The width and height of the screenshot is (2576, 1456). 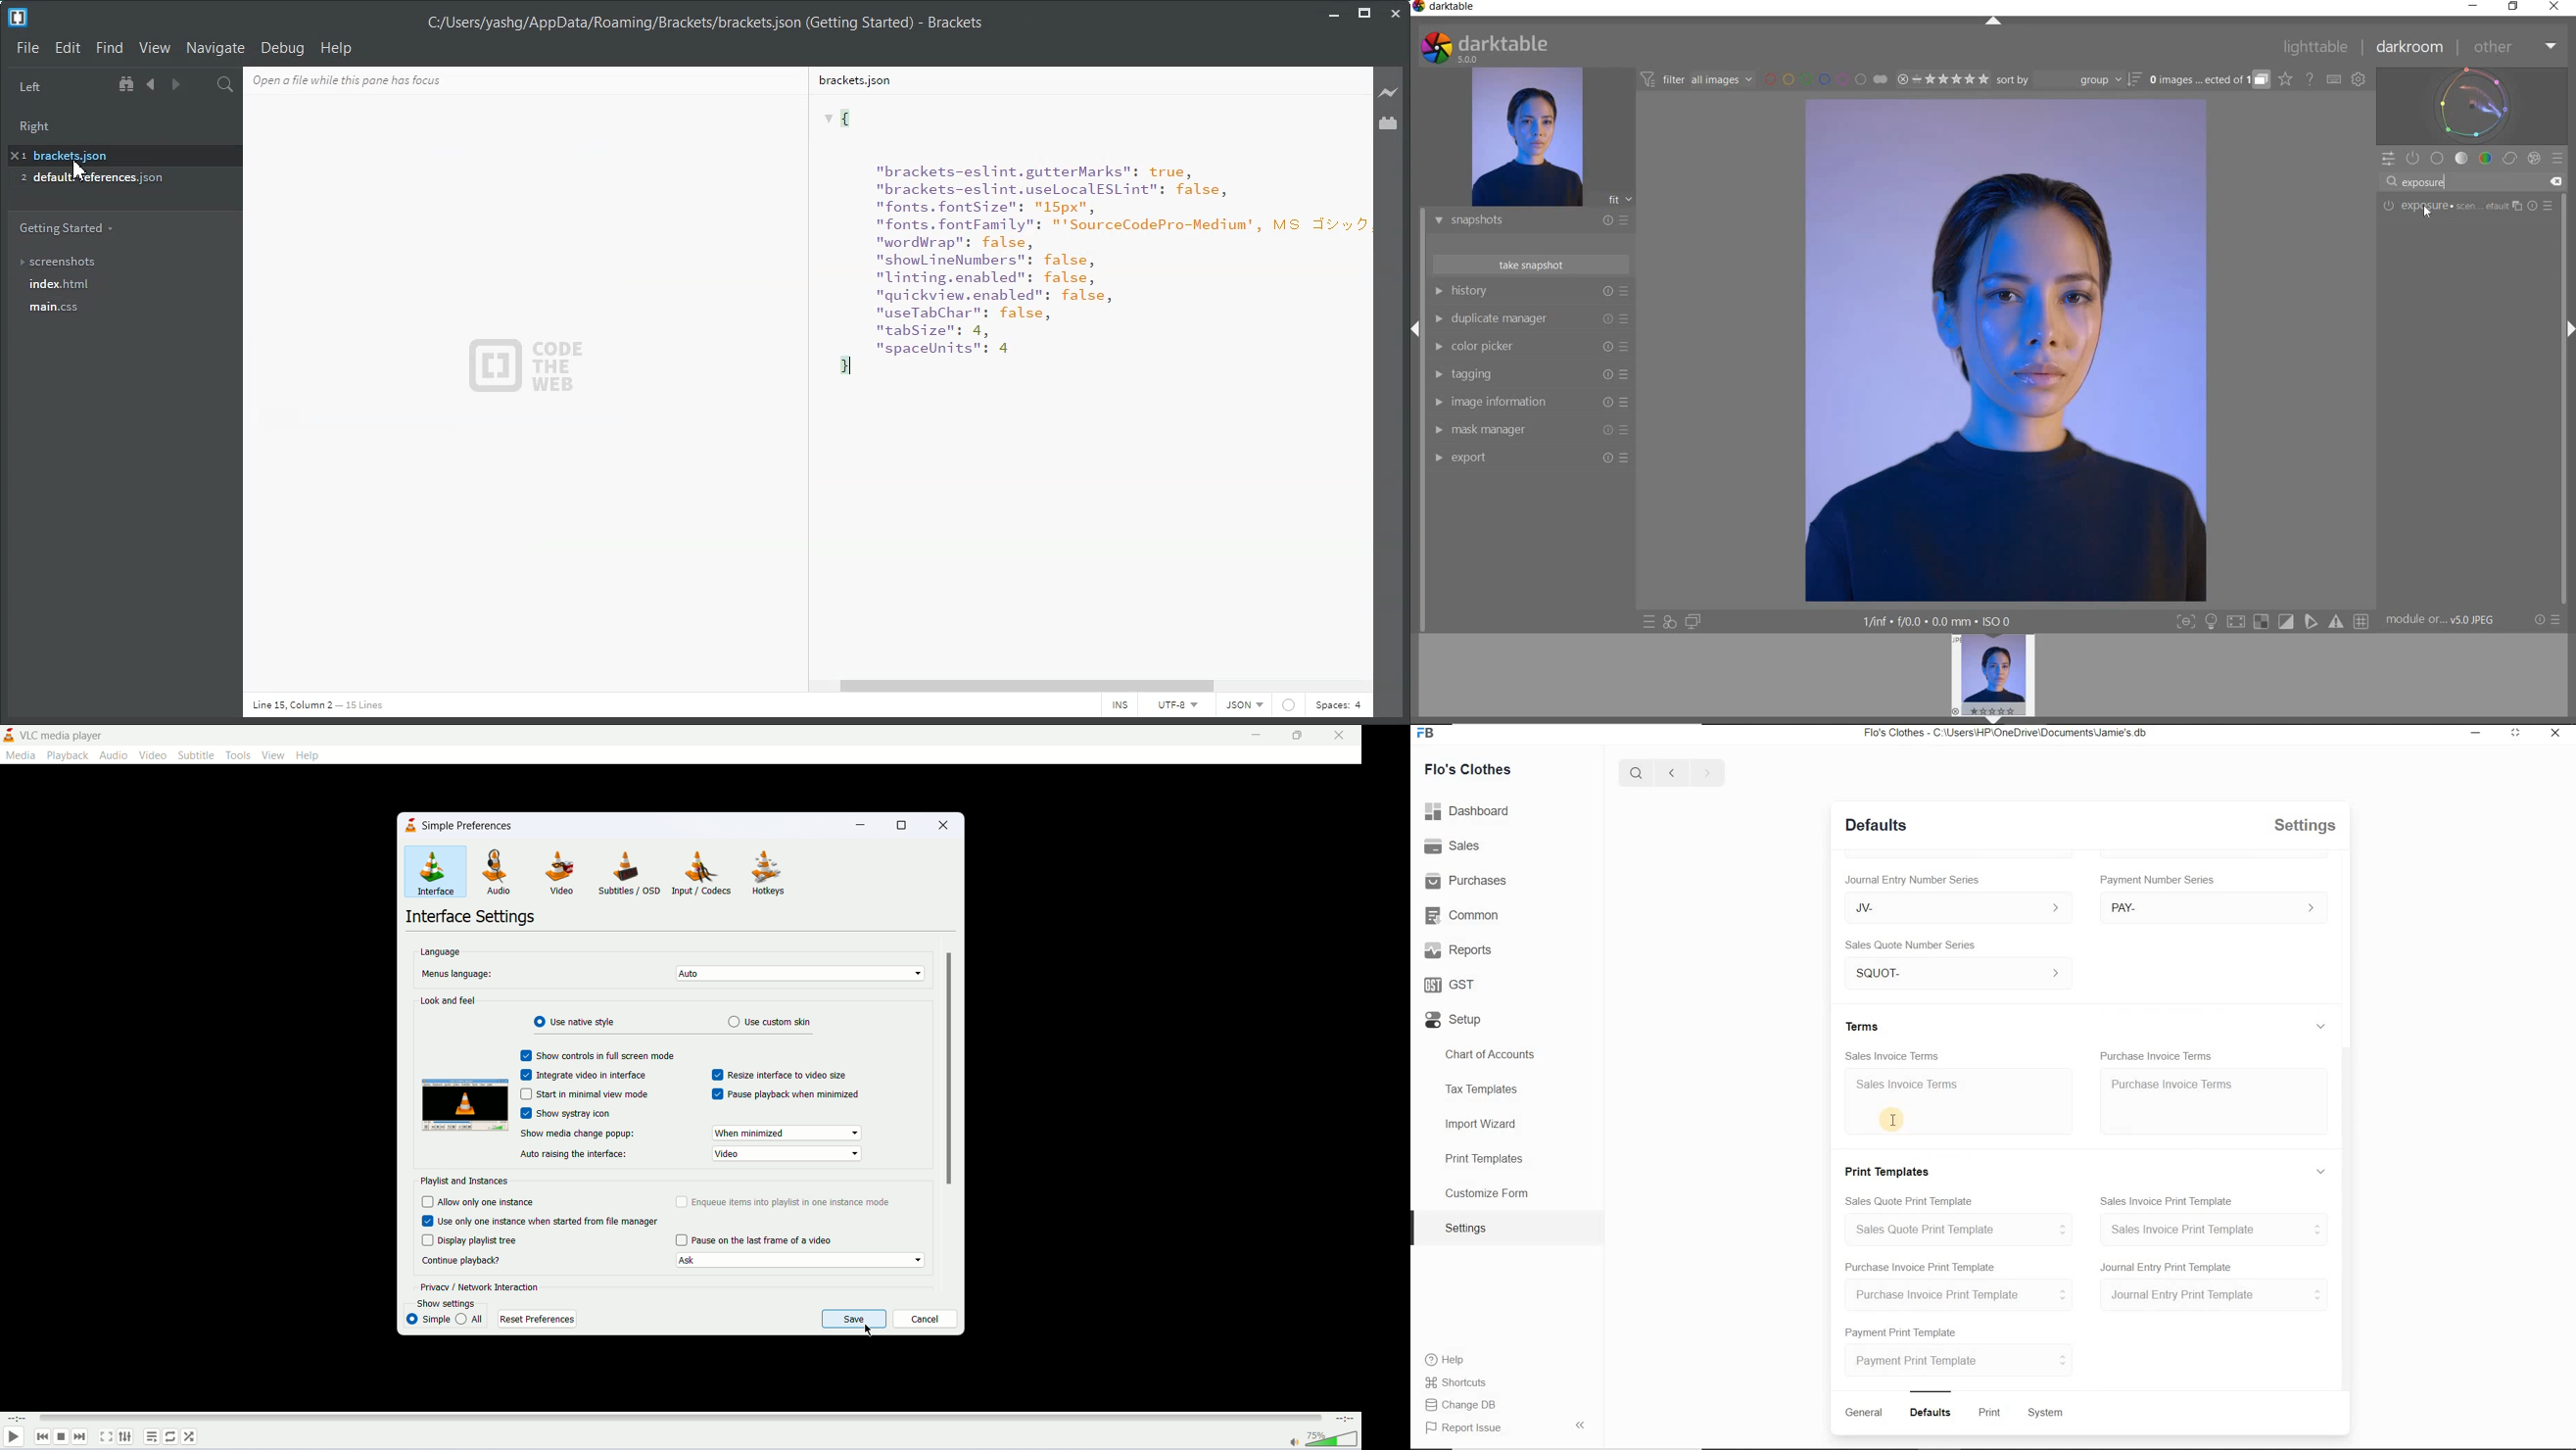 What do you see at coordinates (1930, 1412) in the screenshot?
I see `Defaults` at bounding box center [1930, 1412].